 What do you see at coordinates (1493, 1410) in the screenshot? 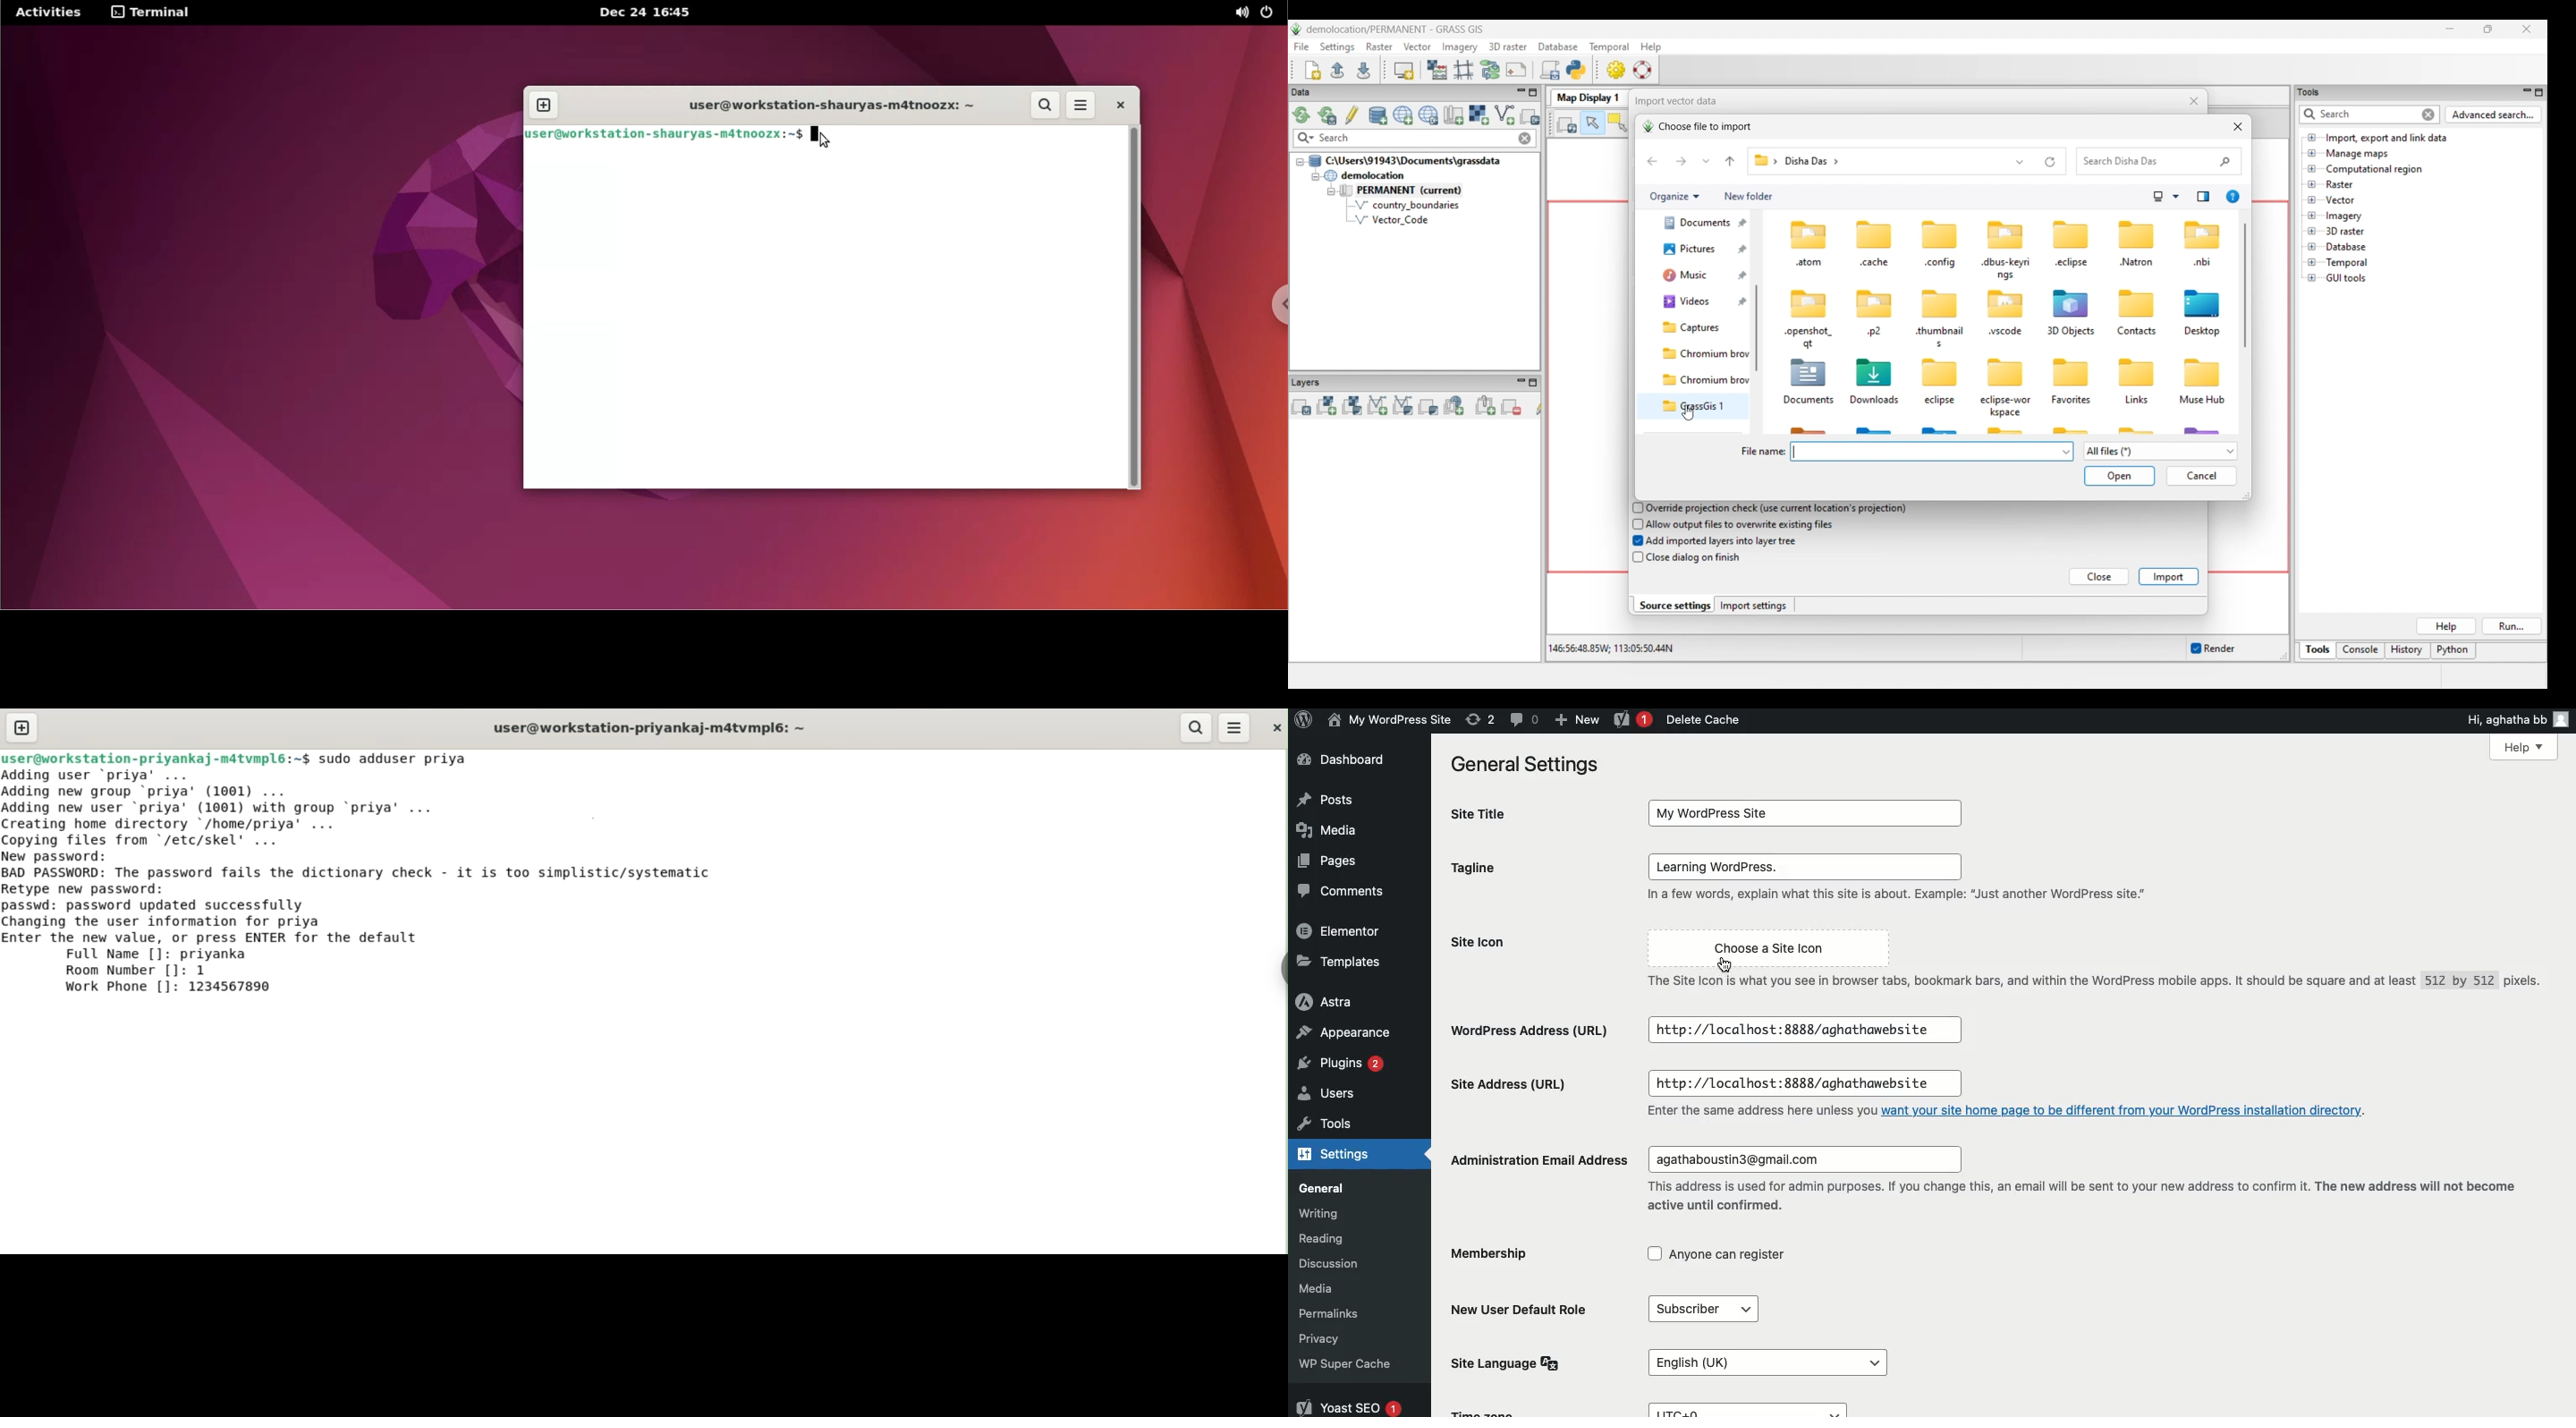
I see `Timezone` at bounding box center [1493, 1410].